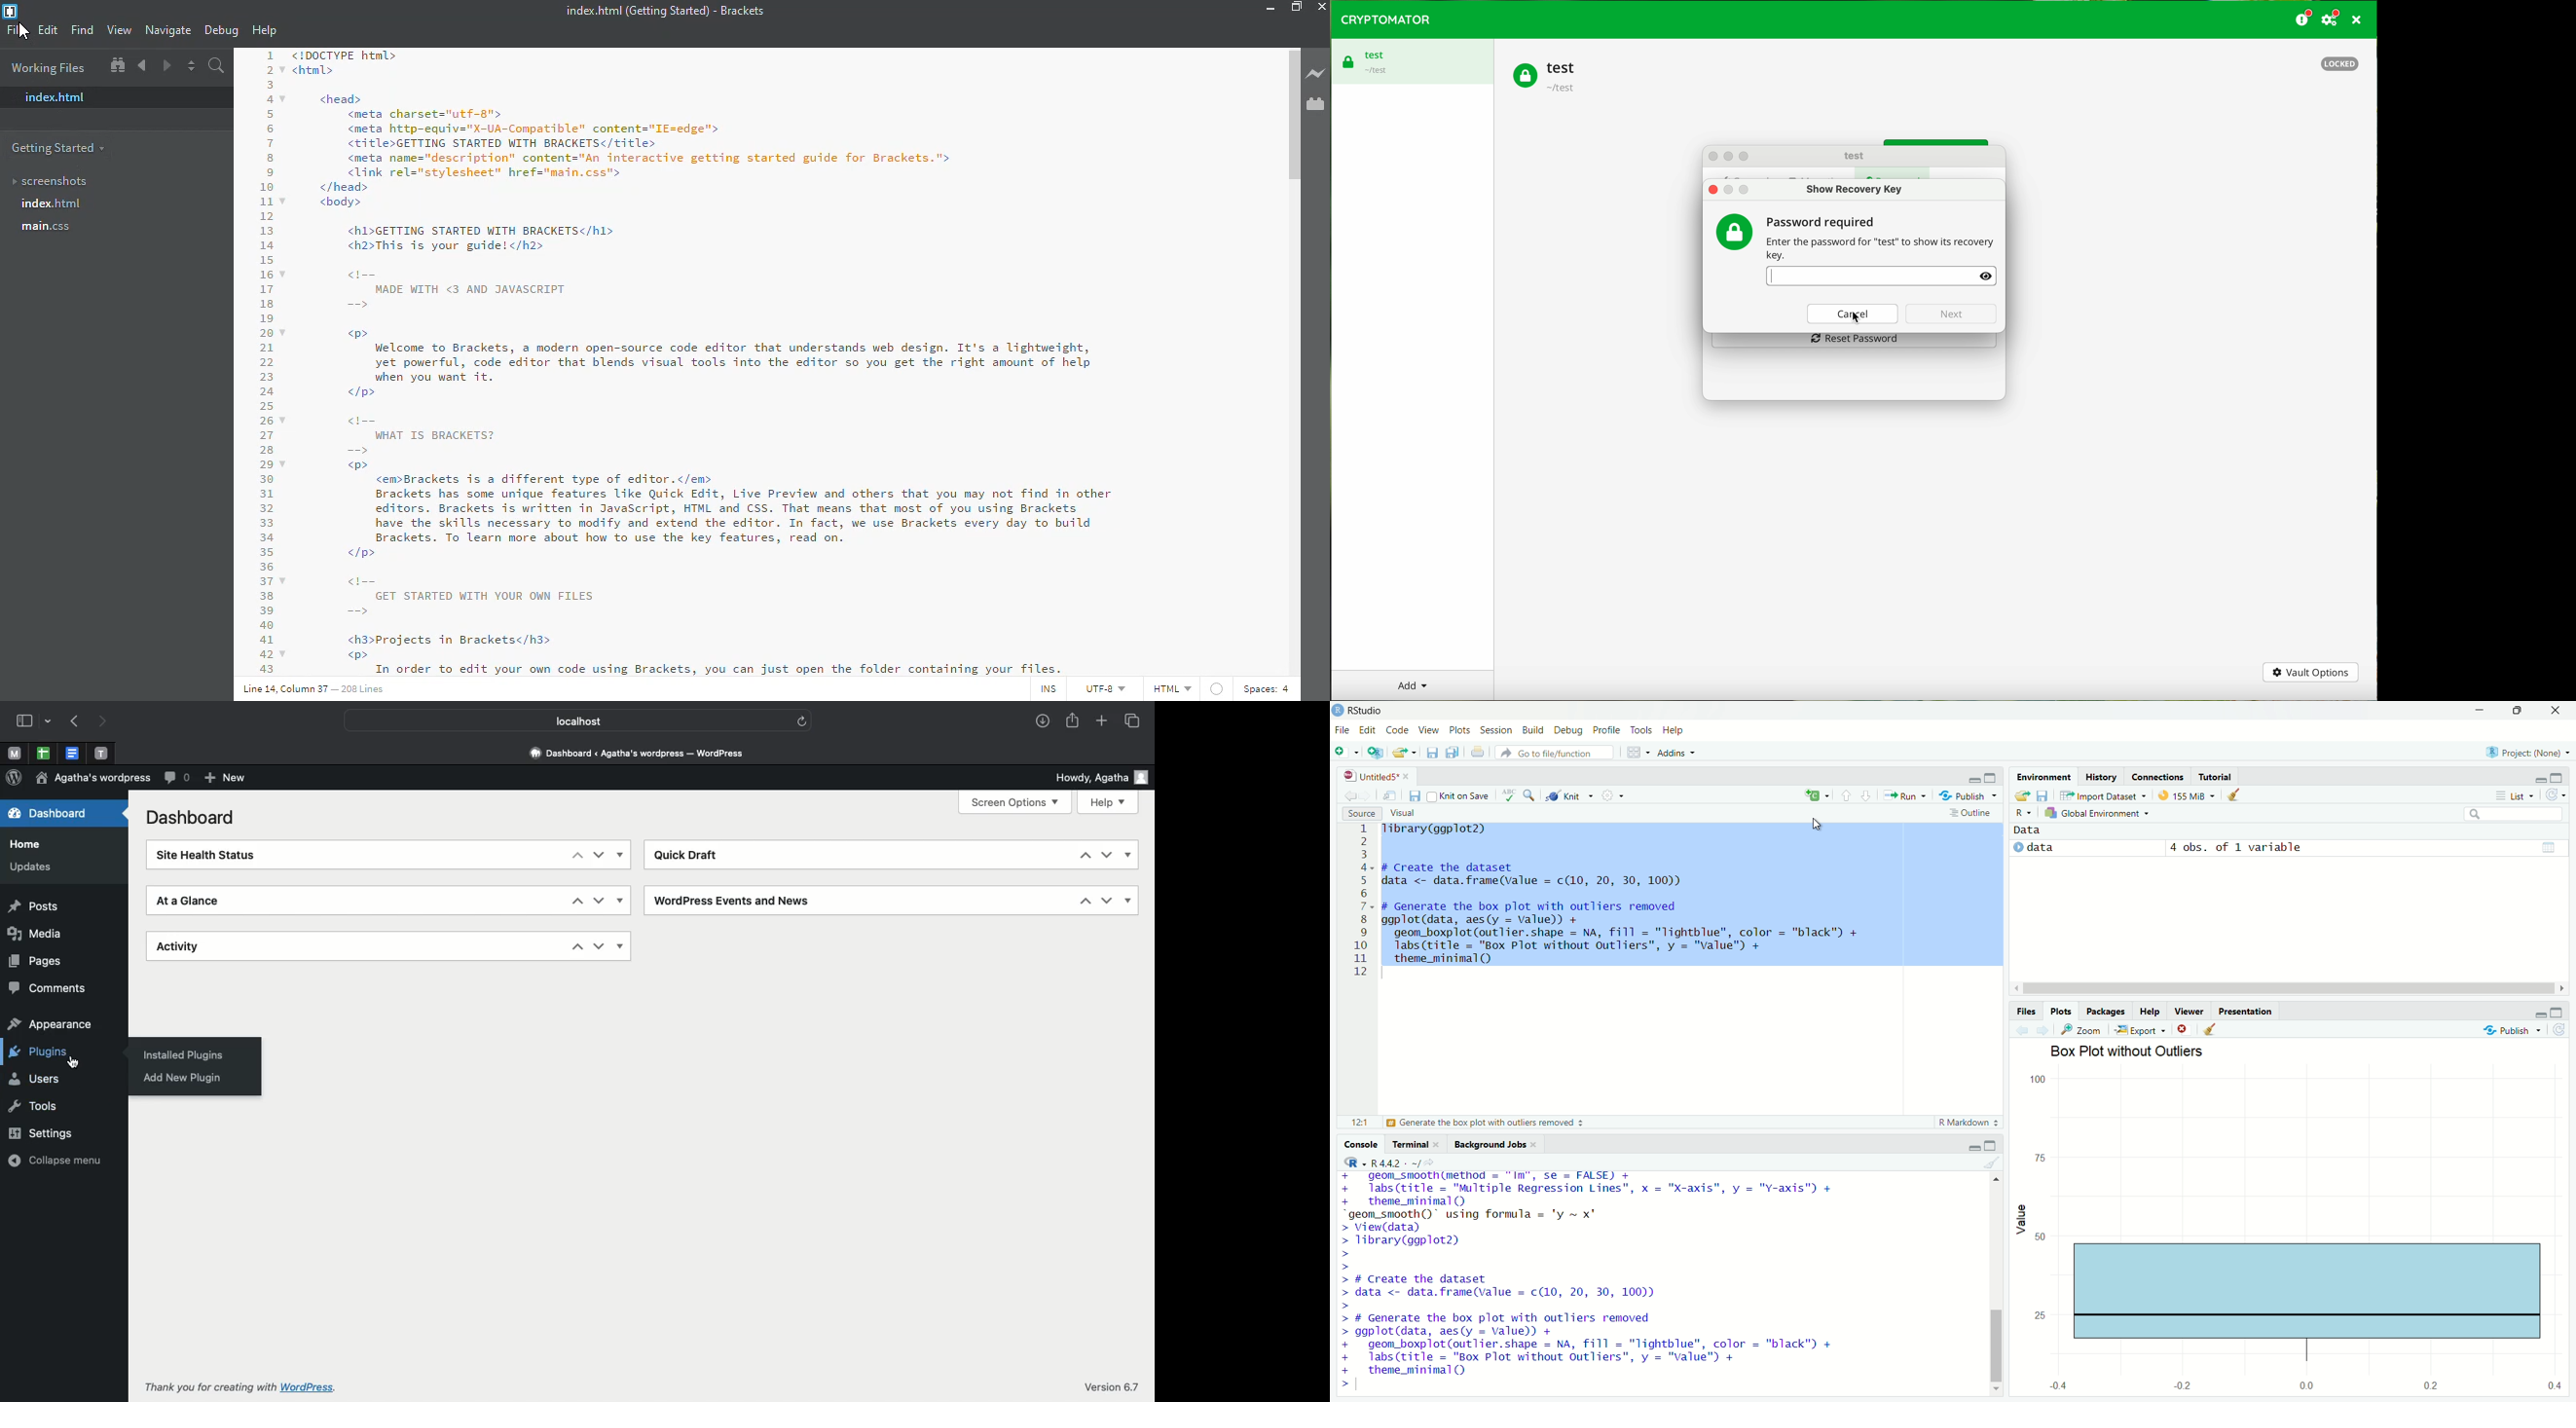 The image size is (2576, 1428). Describe the element at coordinates (2022, 1011) in the screenshot. I see `` at that location.